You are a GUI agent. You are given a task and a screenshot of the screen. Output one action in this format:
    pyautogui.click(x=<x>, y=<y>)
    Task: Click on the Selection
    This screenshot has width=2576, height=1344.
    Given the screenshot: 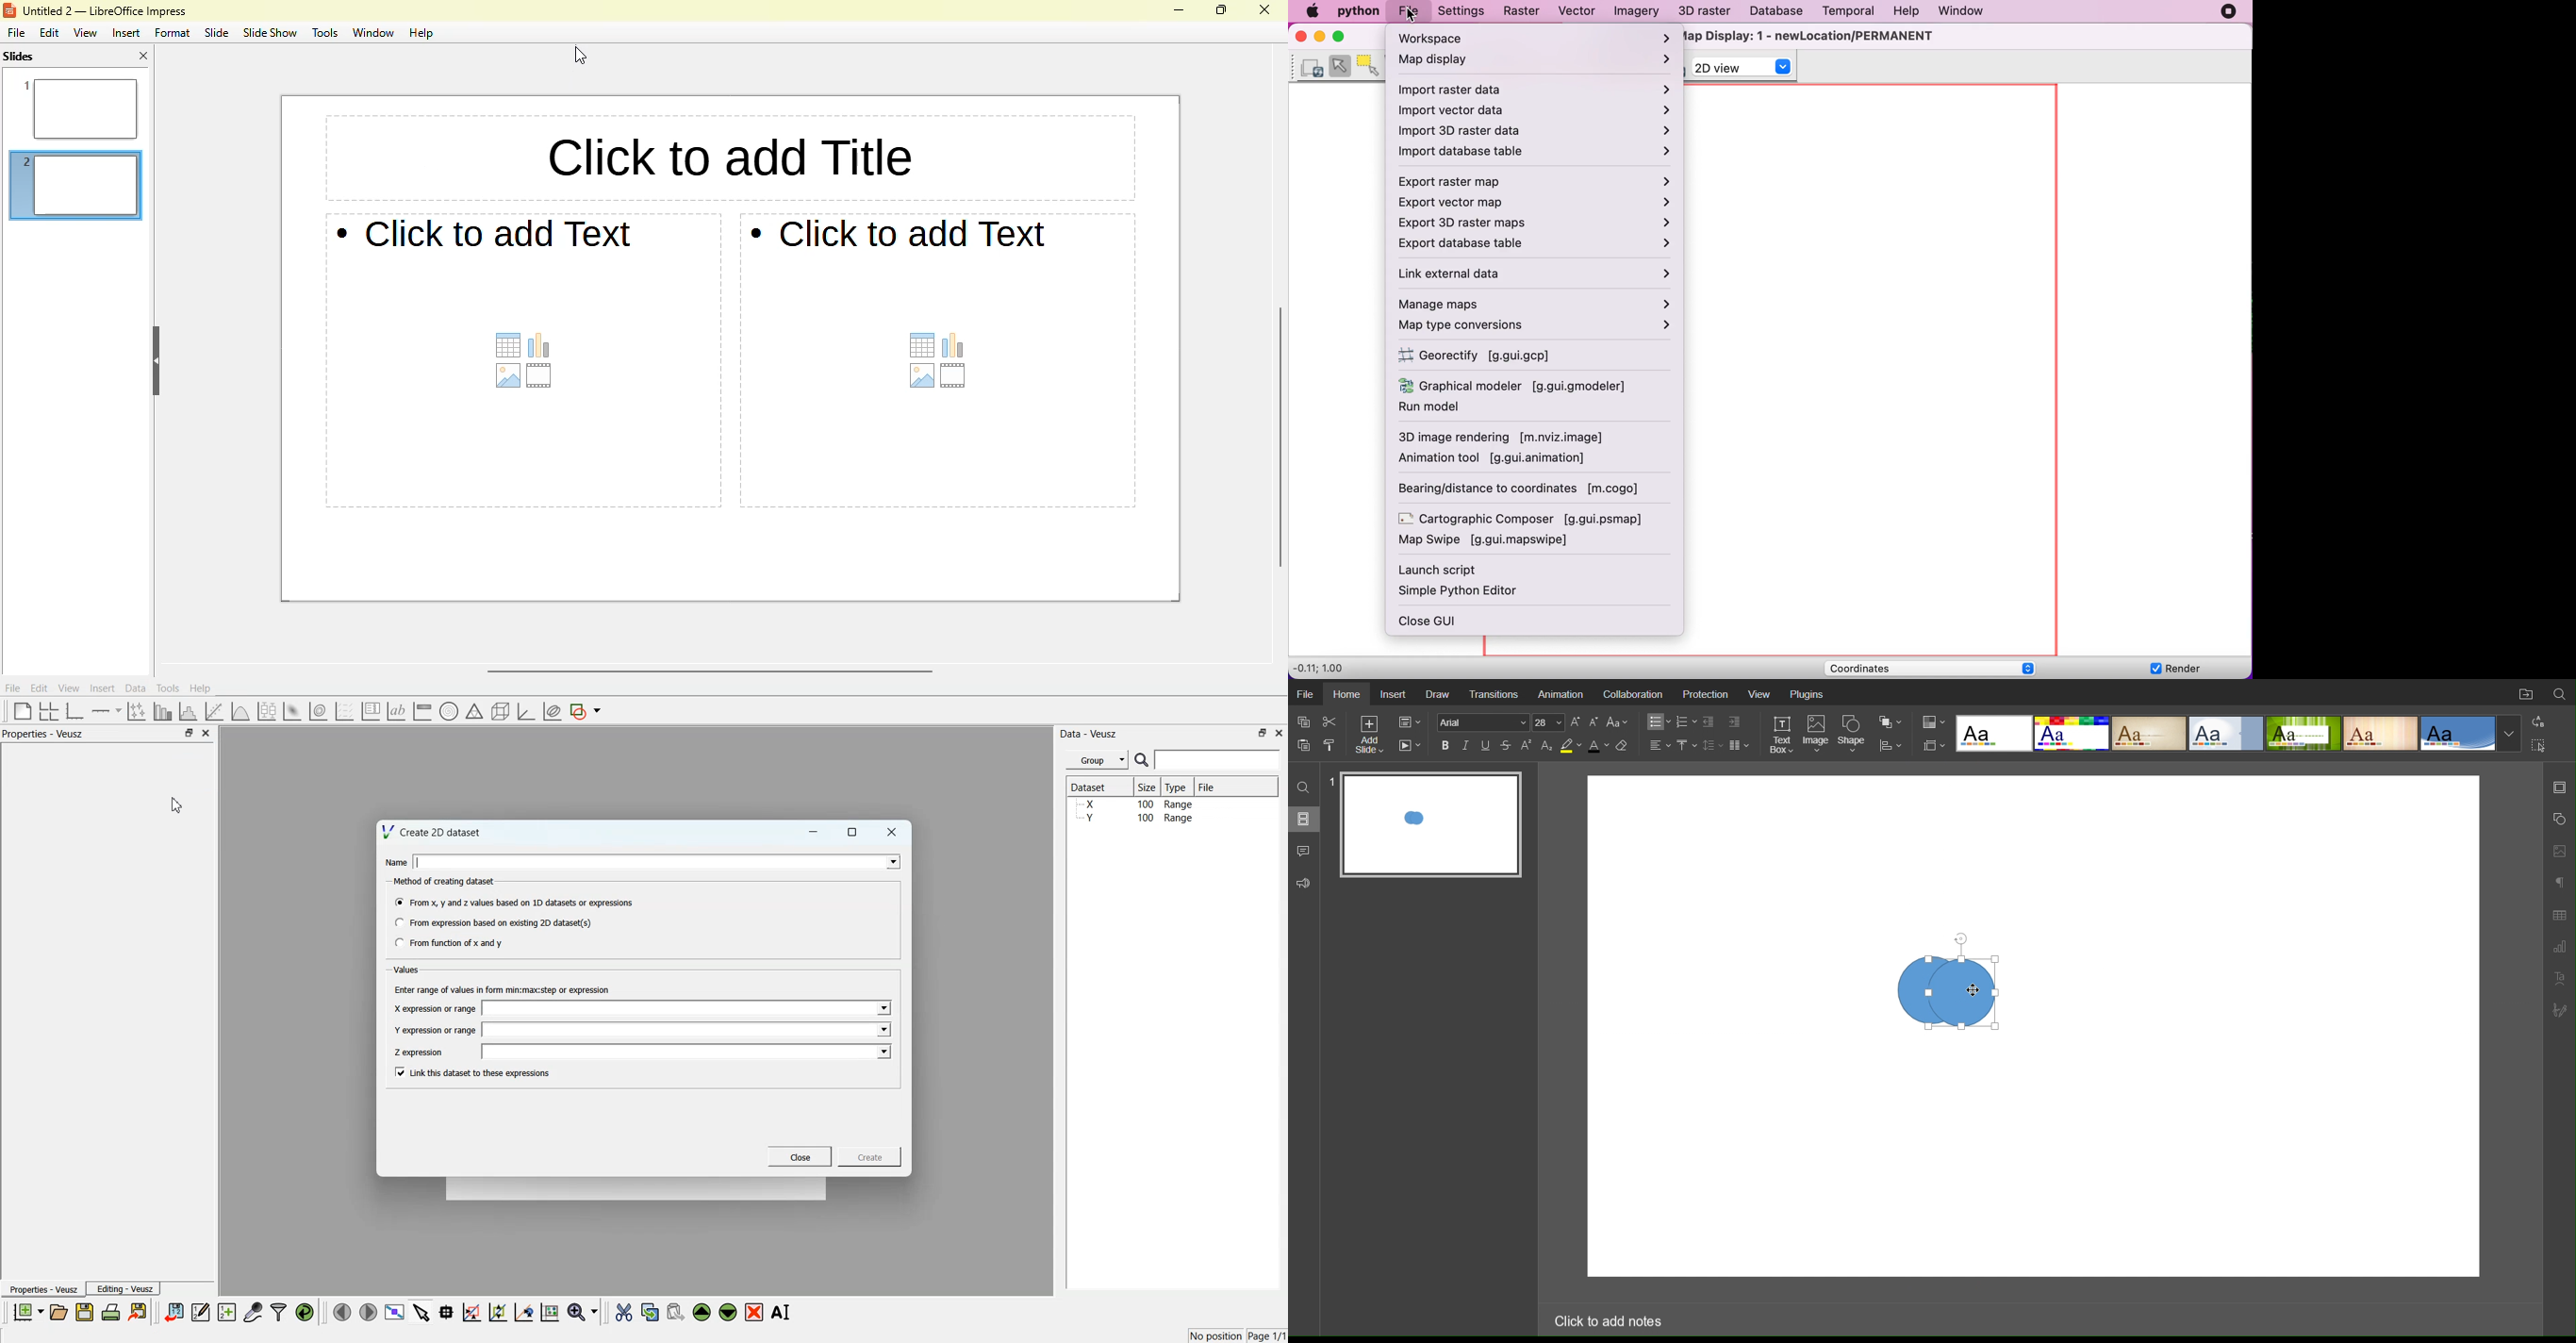 What is the action you would take?
    pyautogui.click(x=2539, y=745)
    